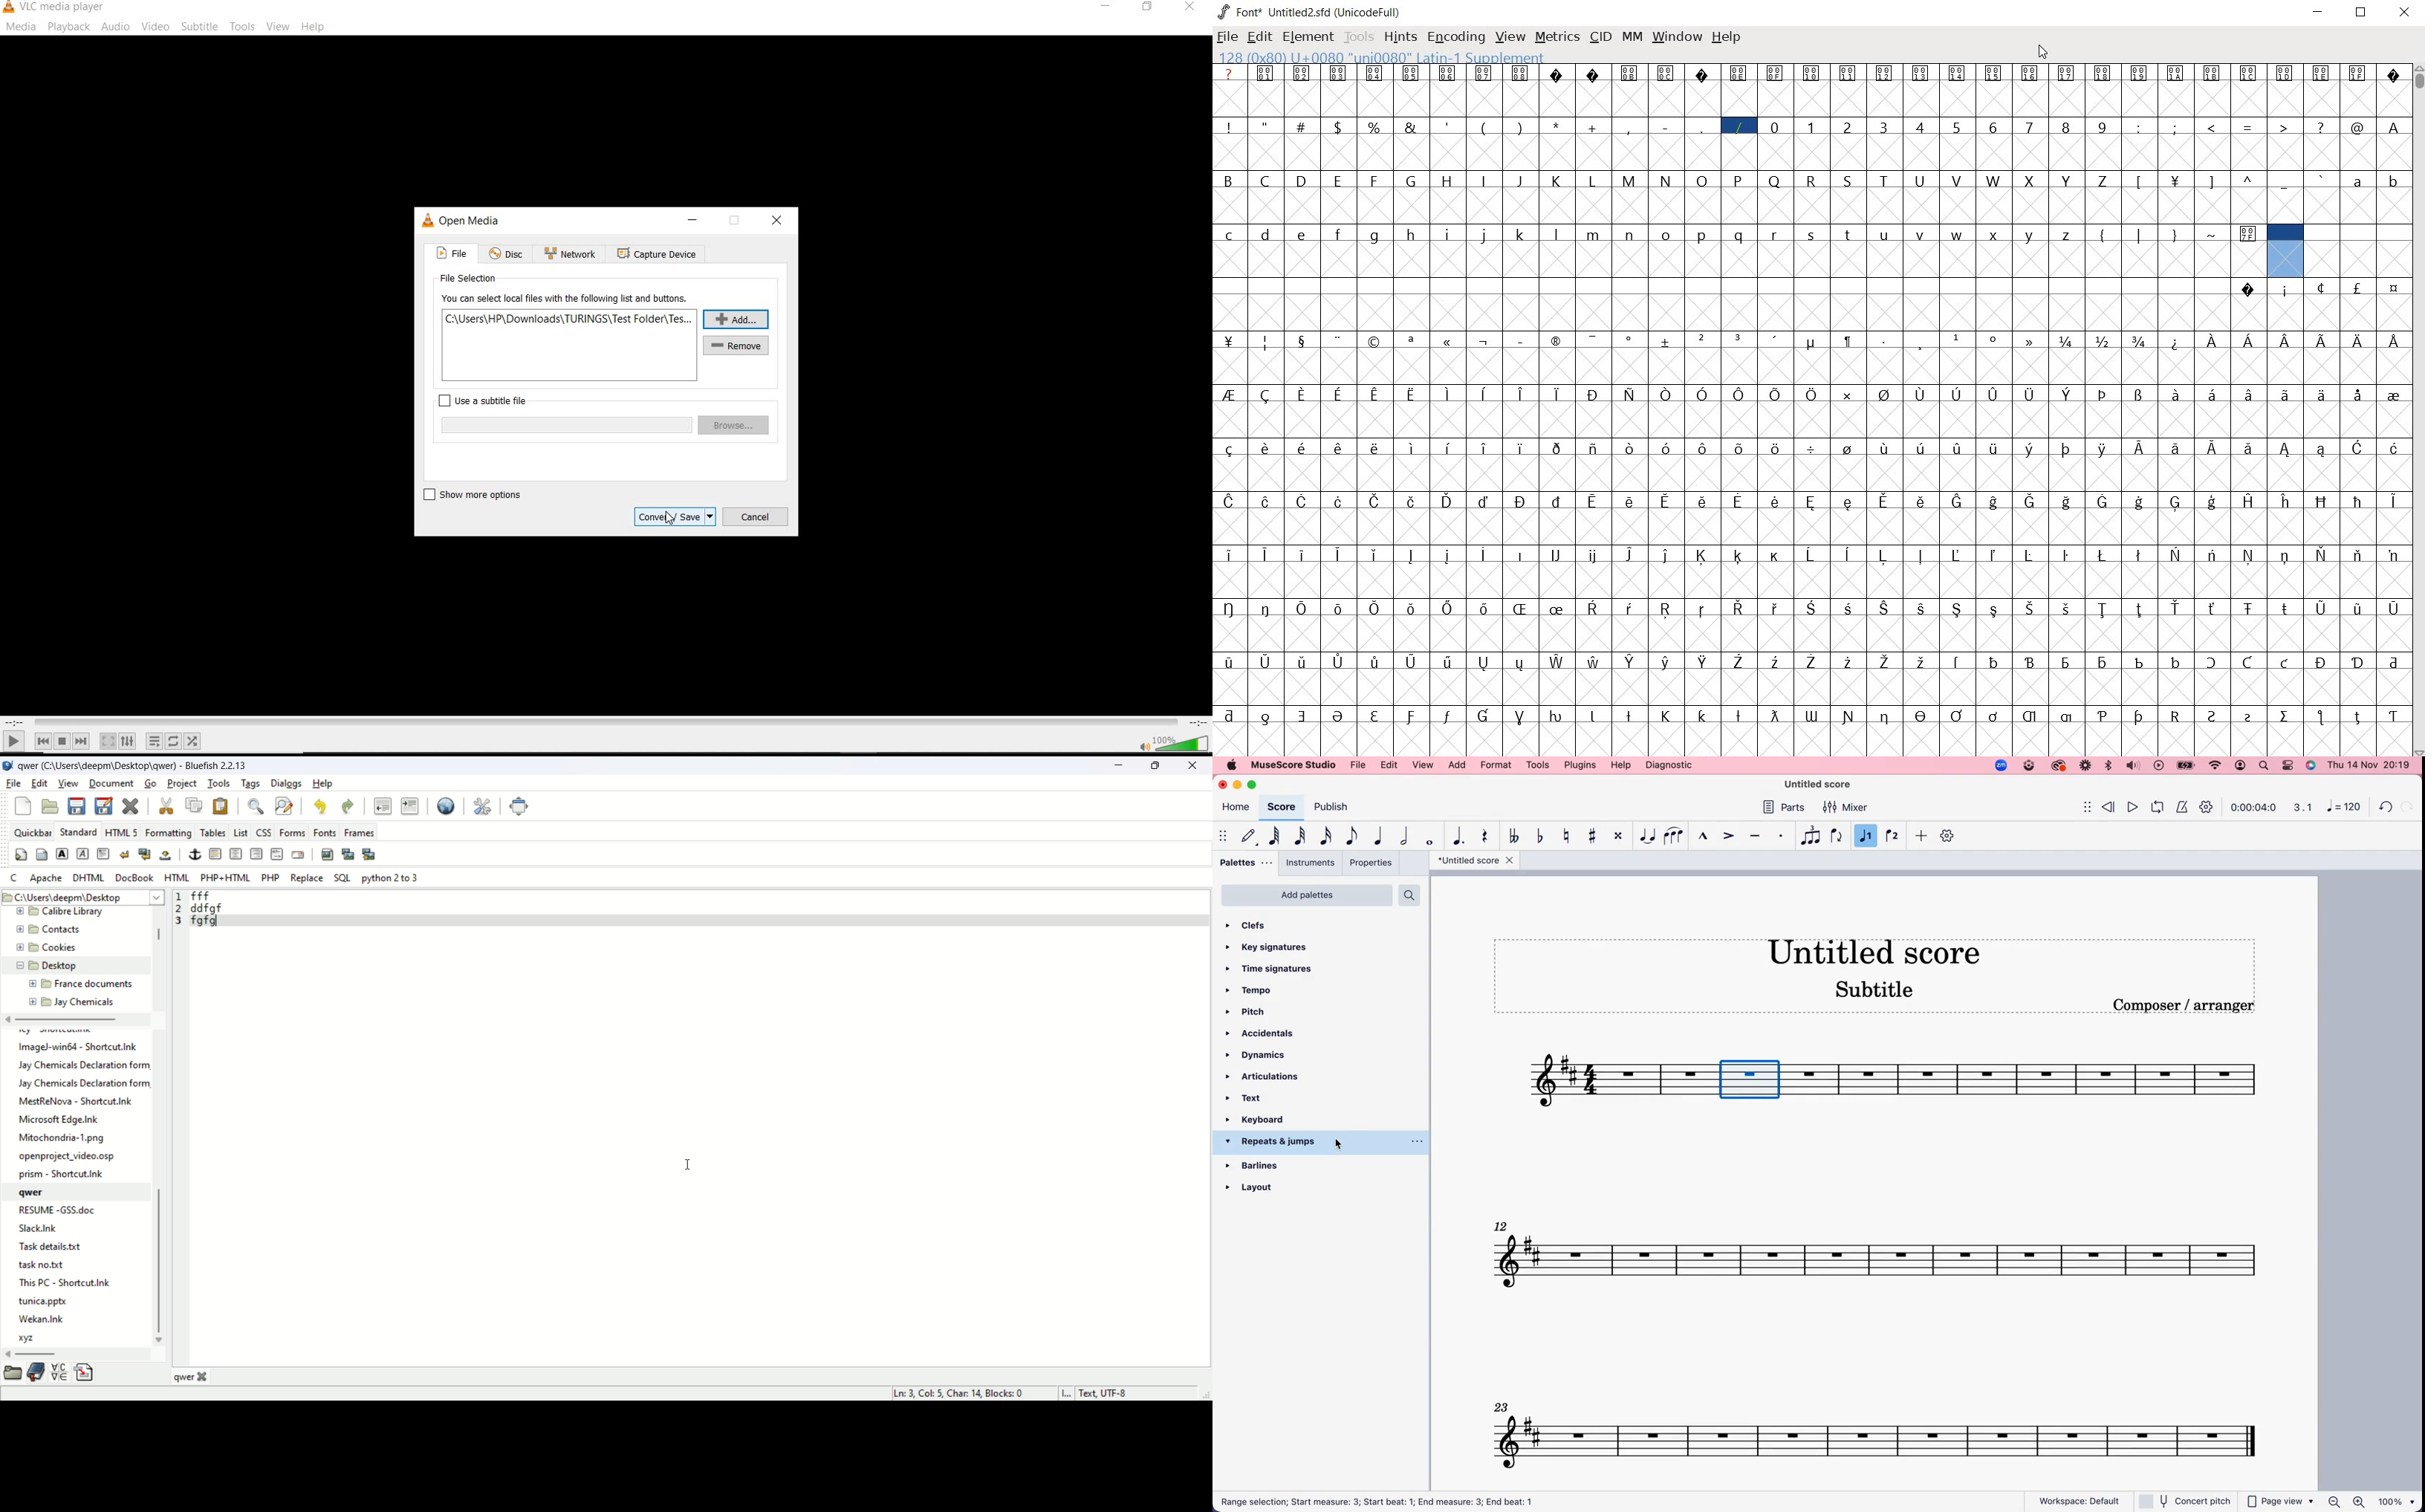 Image resolution: width=2436 pixels, height=1512 pixels. What do you see at coordinates (2404, 13) in the screenshot?
I see `Close` at bounding box center [2404, 13].